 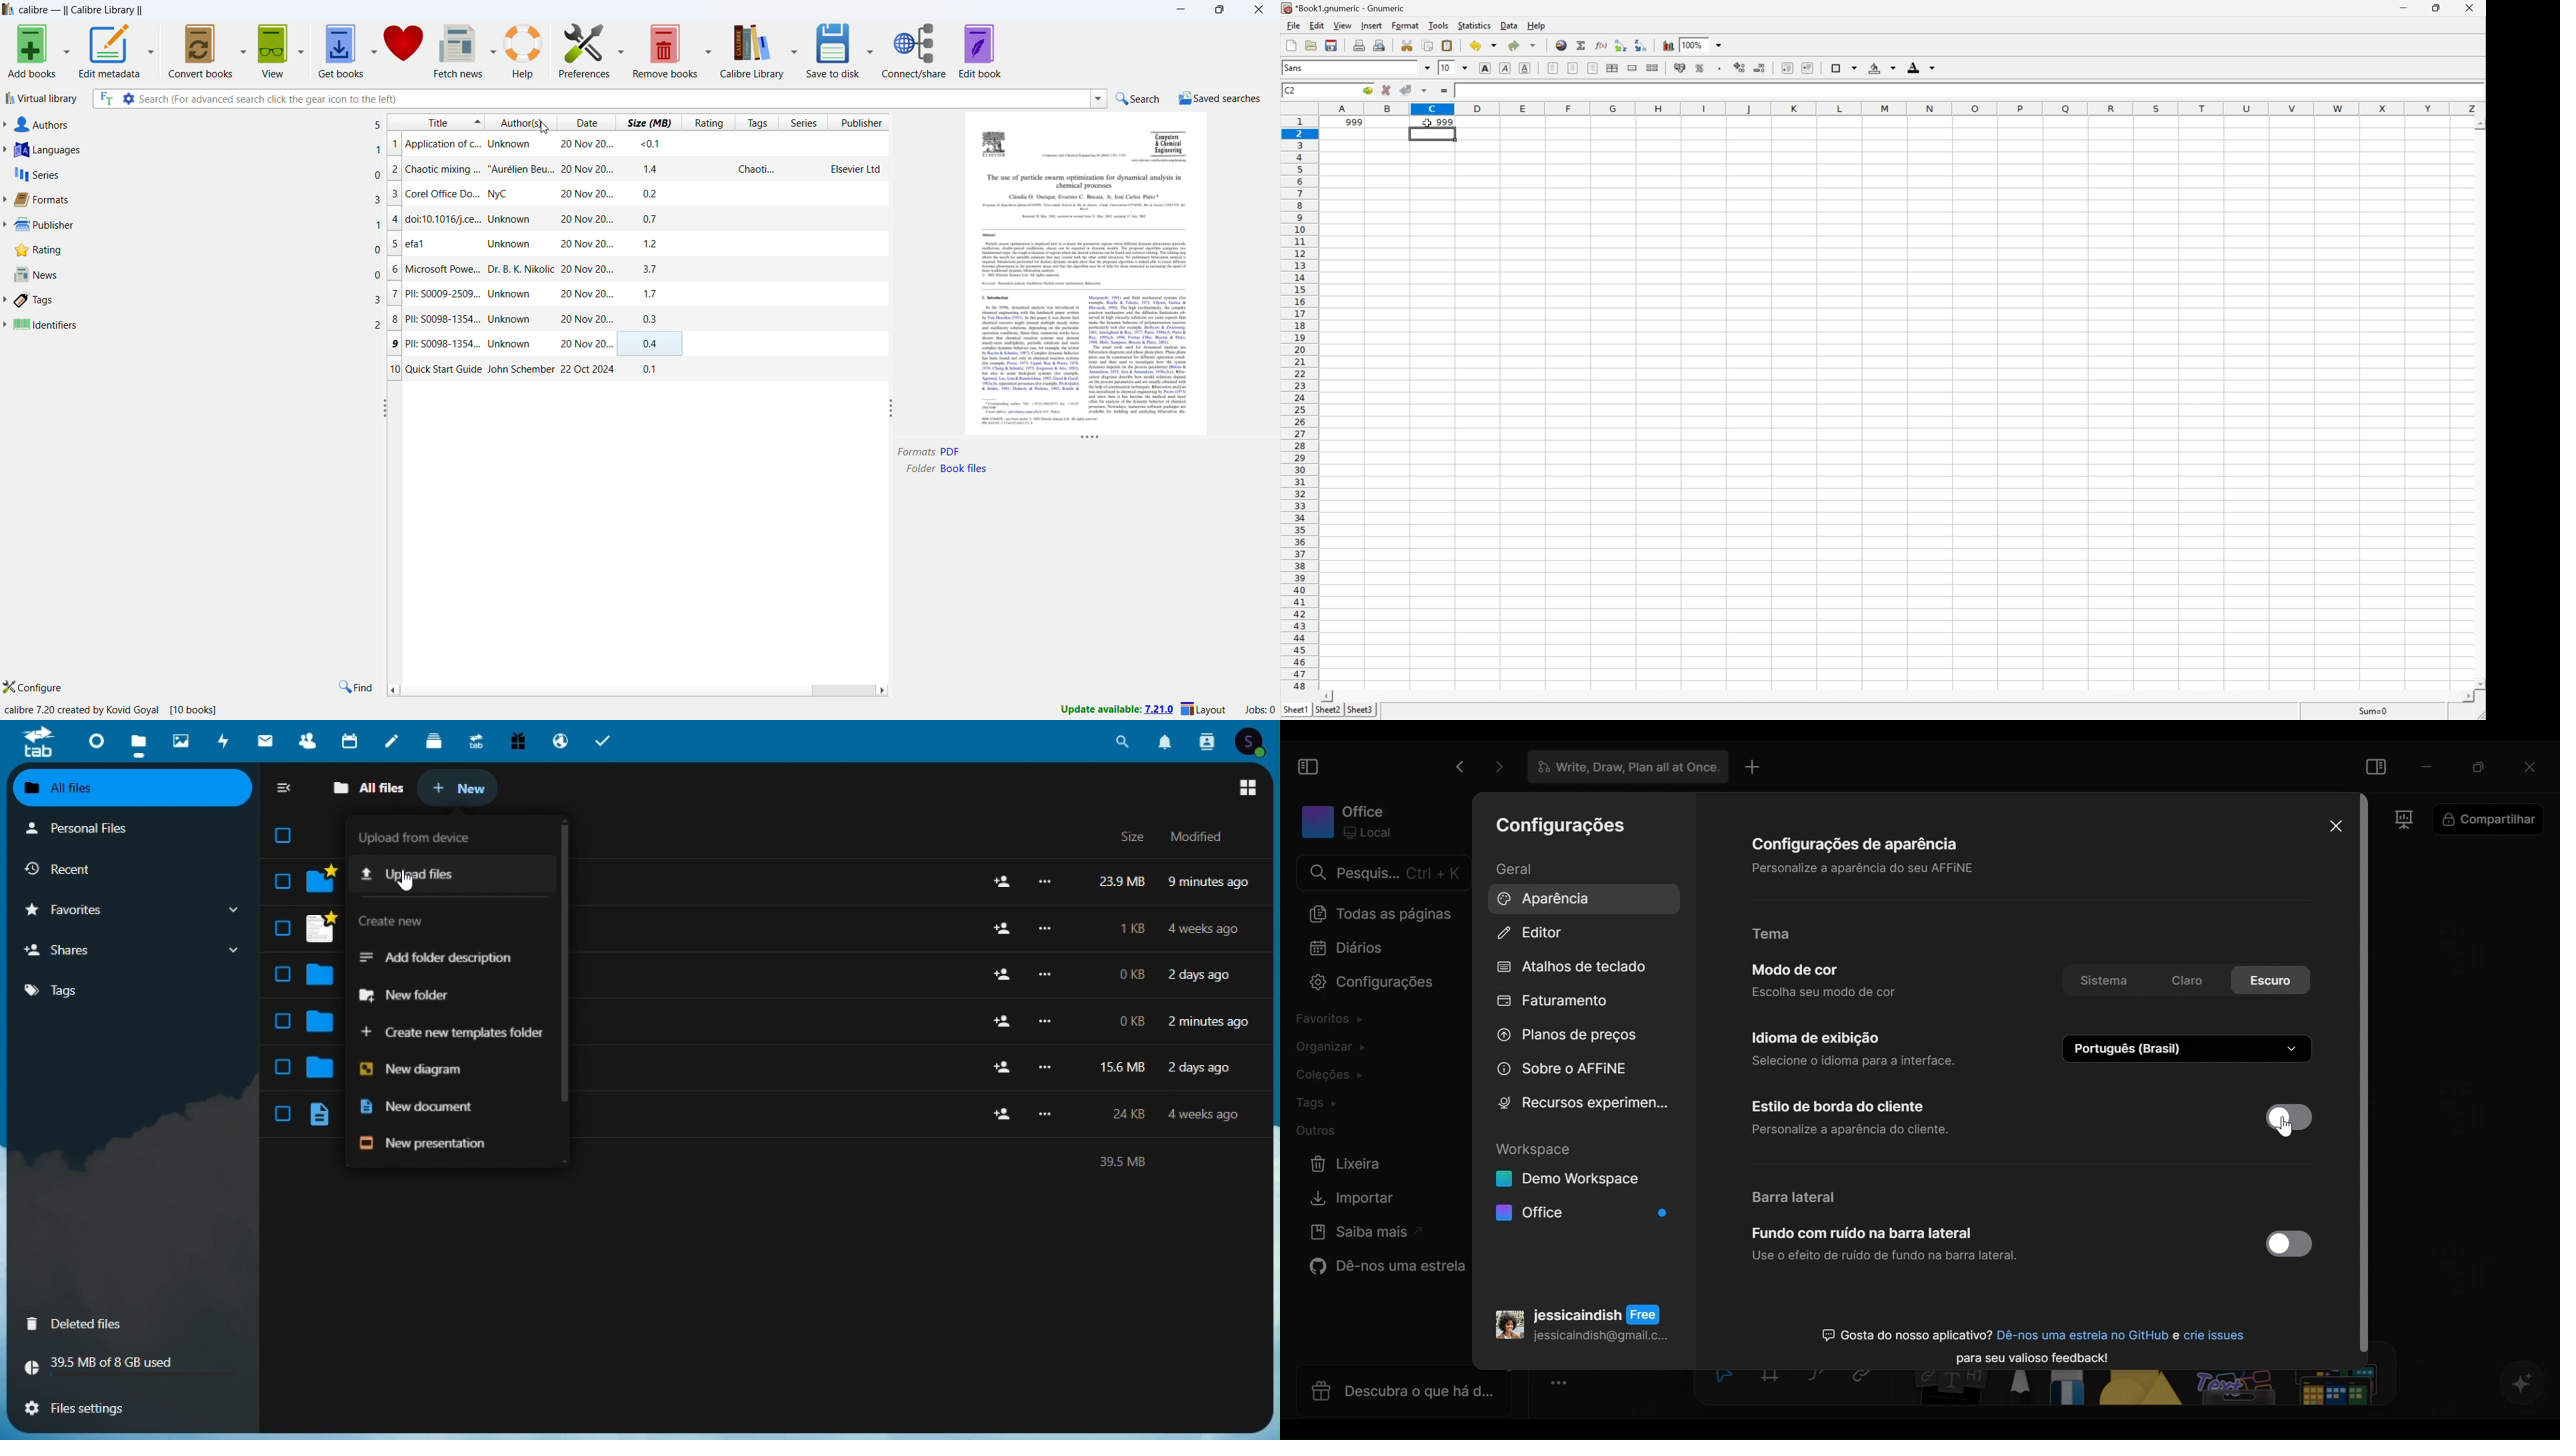 I want to click on 03, so click(x=655, y=318).